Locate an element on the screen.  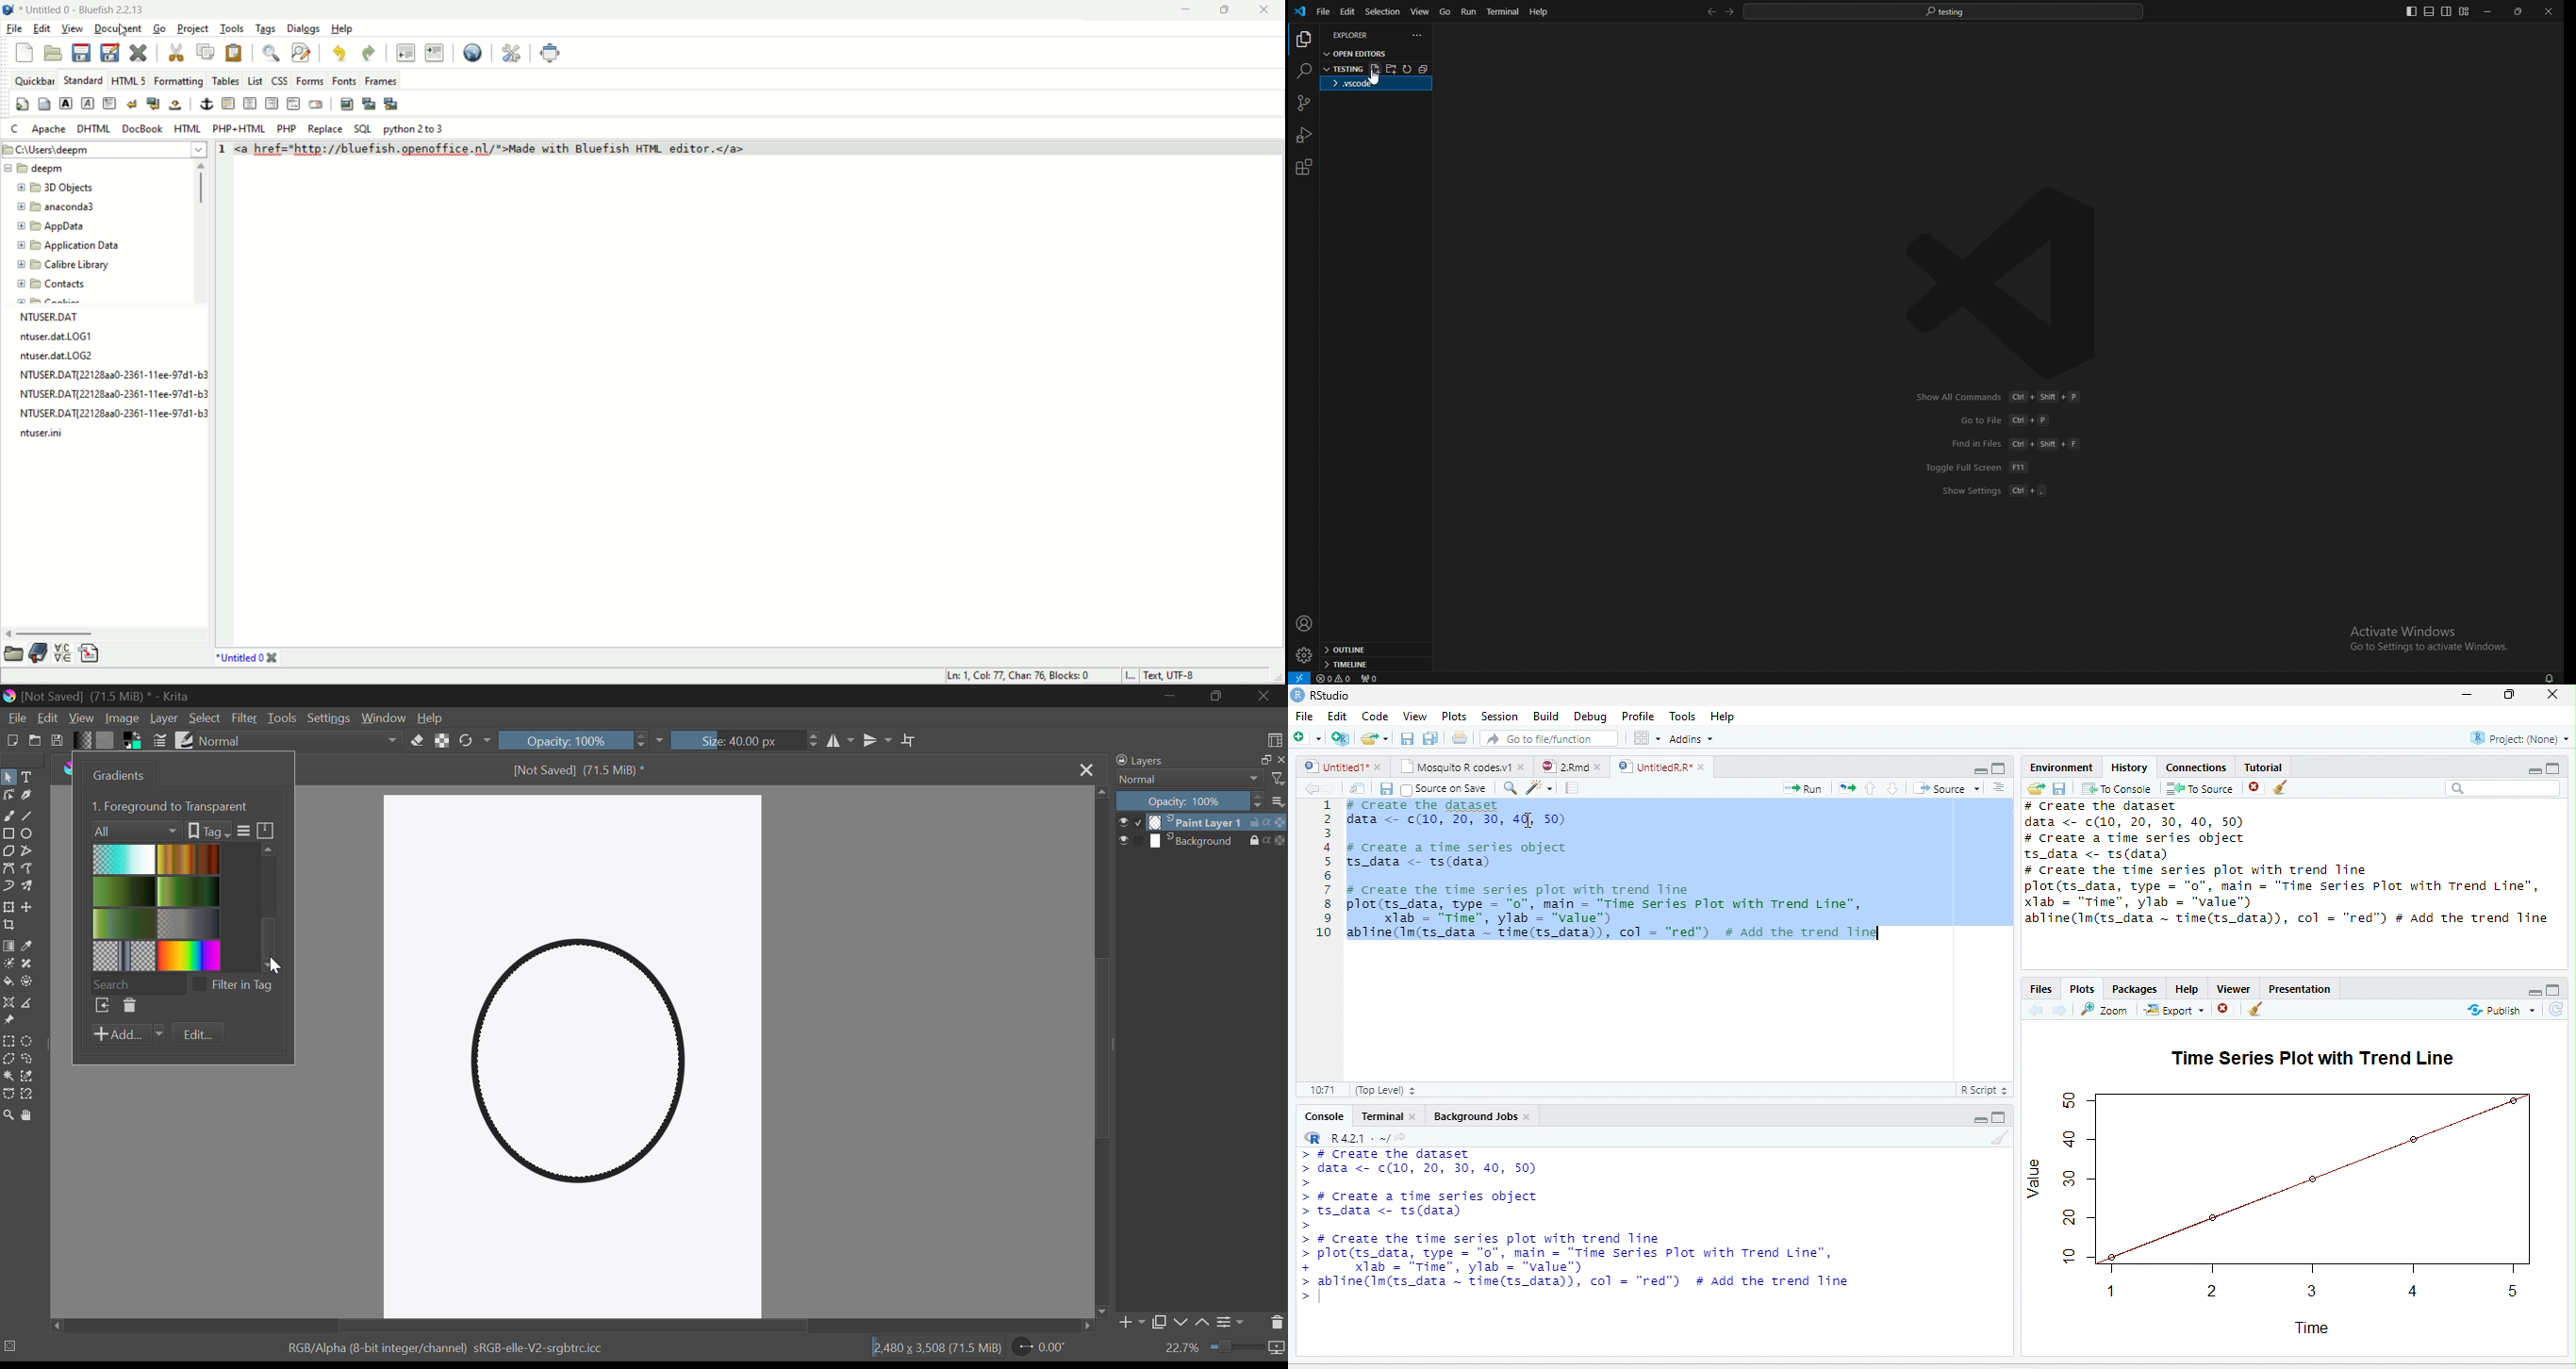
graph is located at coordinates (2302, 1190).